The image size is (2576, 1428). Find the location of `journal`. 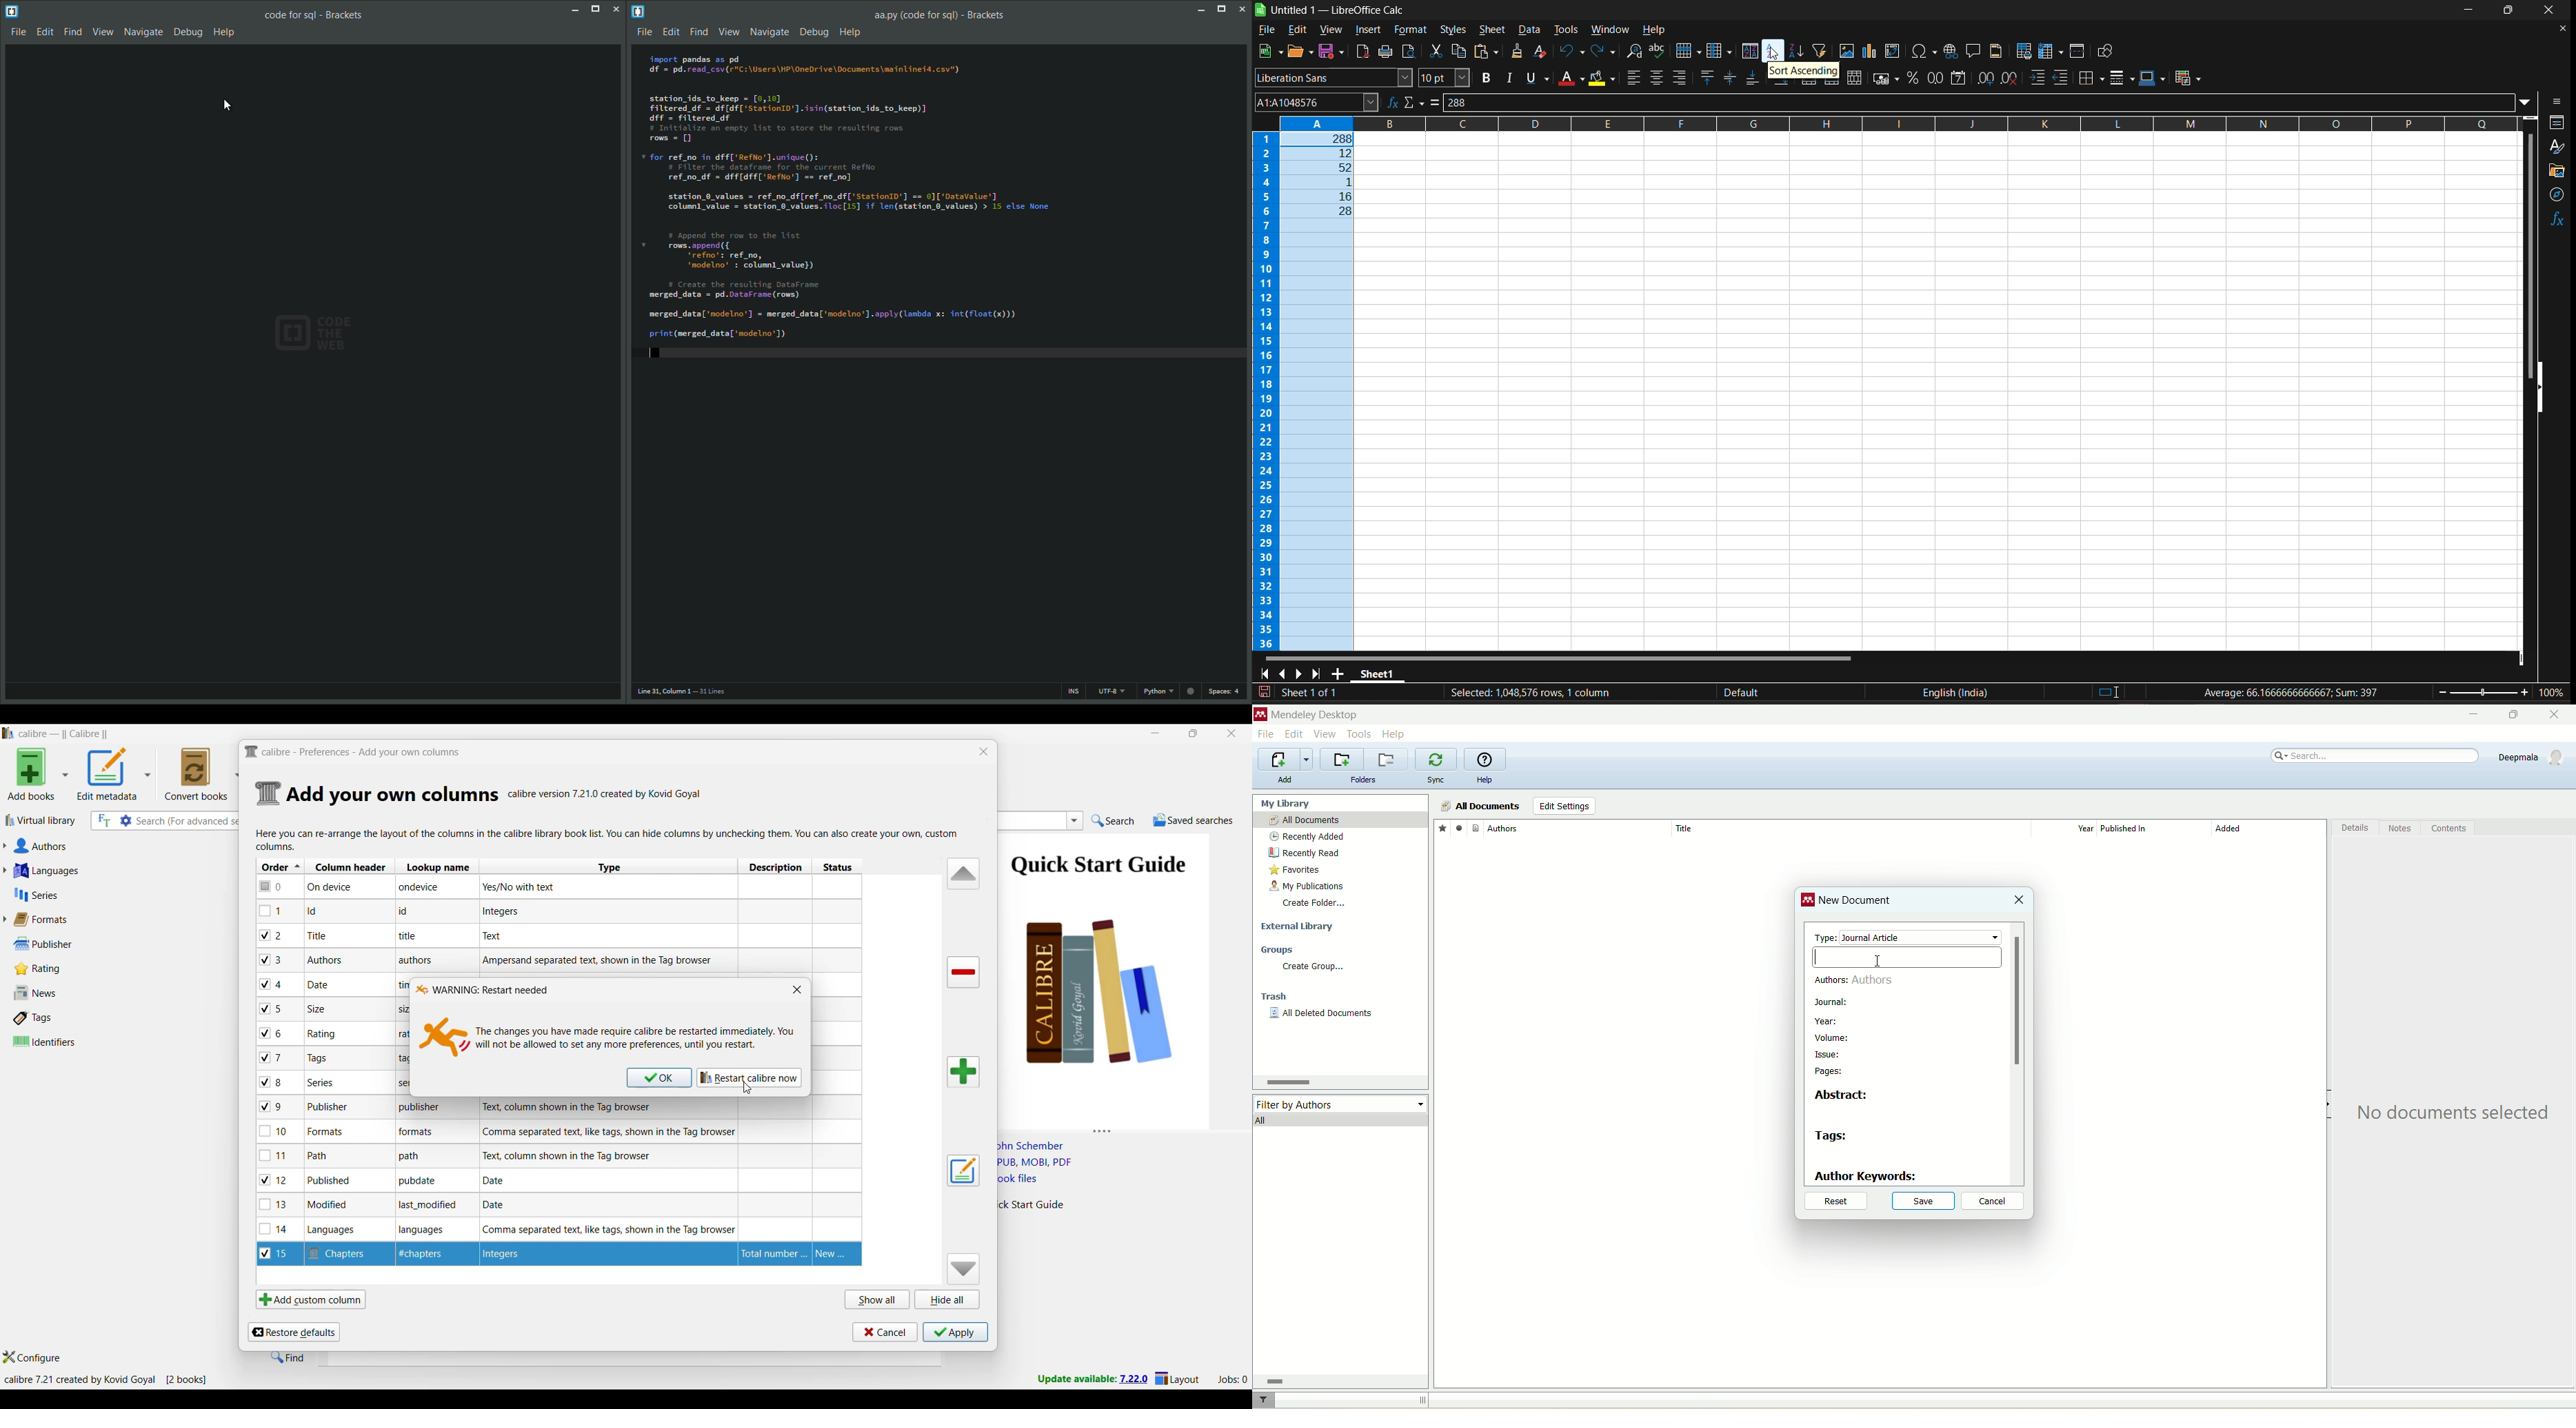

journal is located at coordinates (1832, 1002).